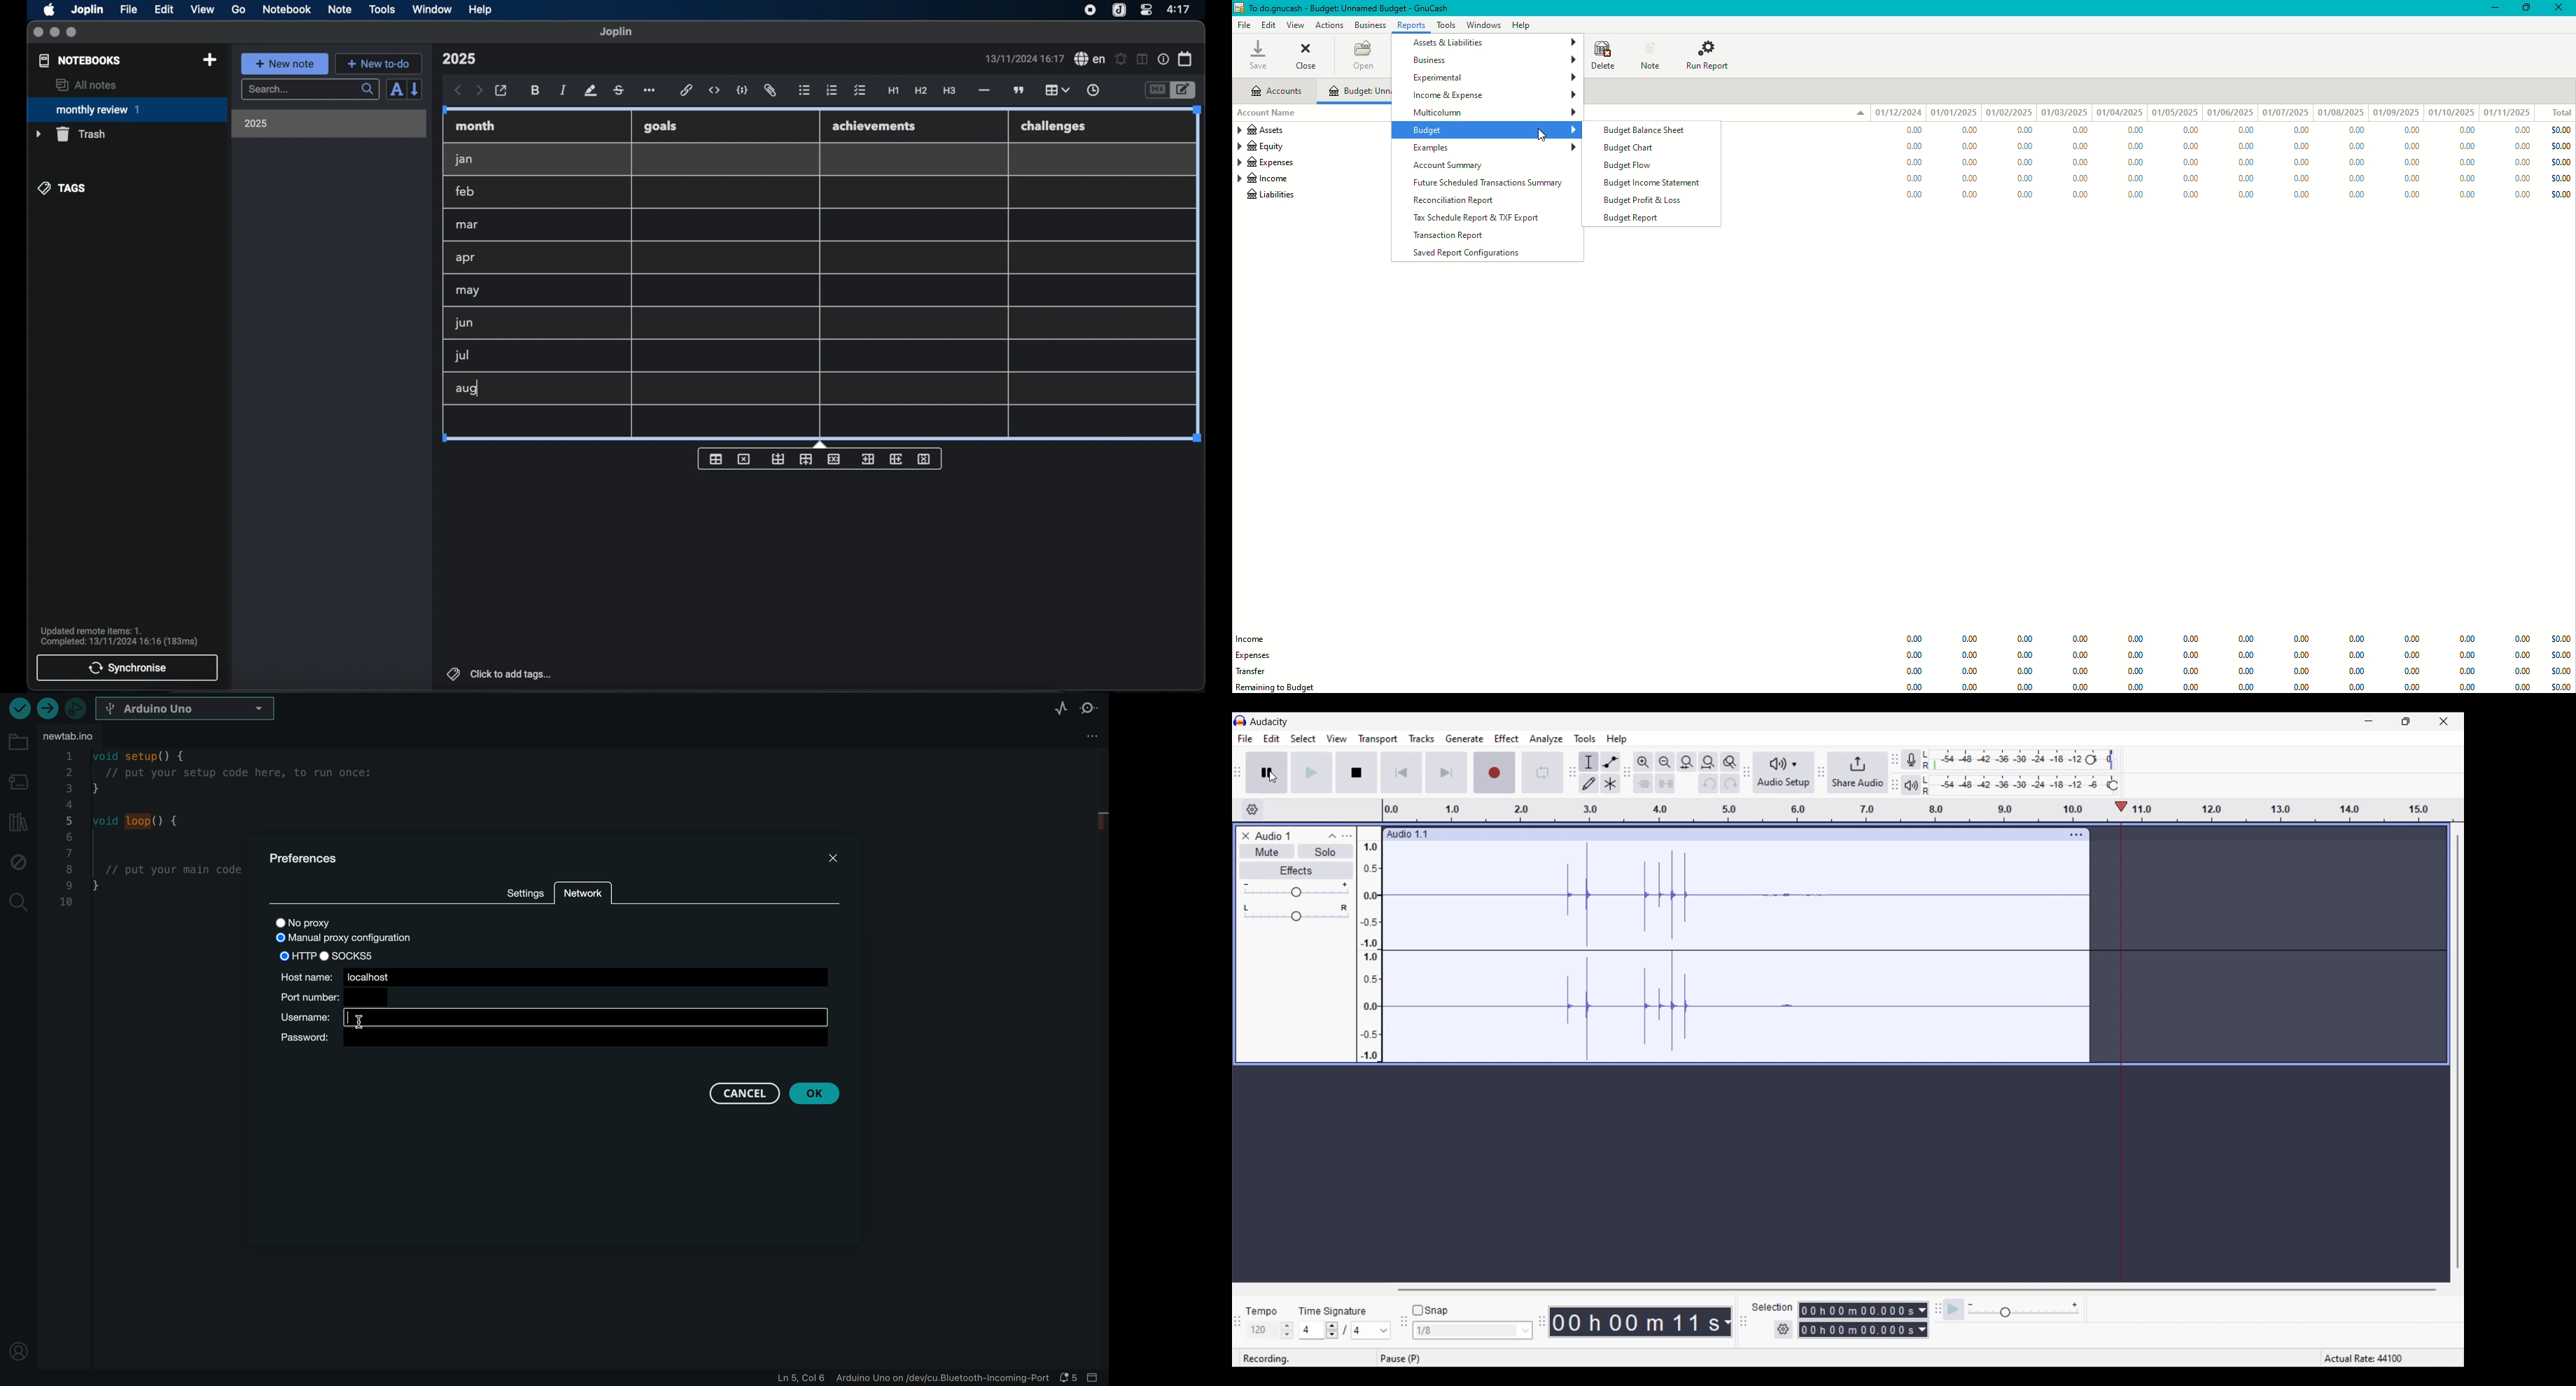 The width and height of the screenshot is (2576, 1400). Describe the element at coordinates (1408, 834) in the screenshot. I see `Track name` at that location.